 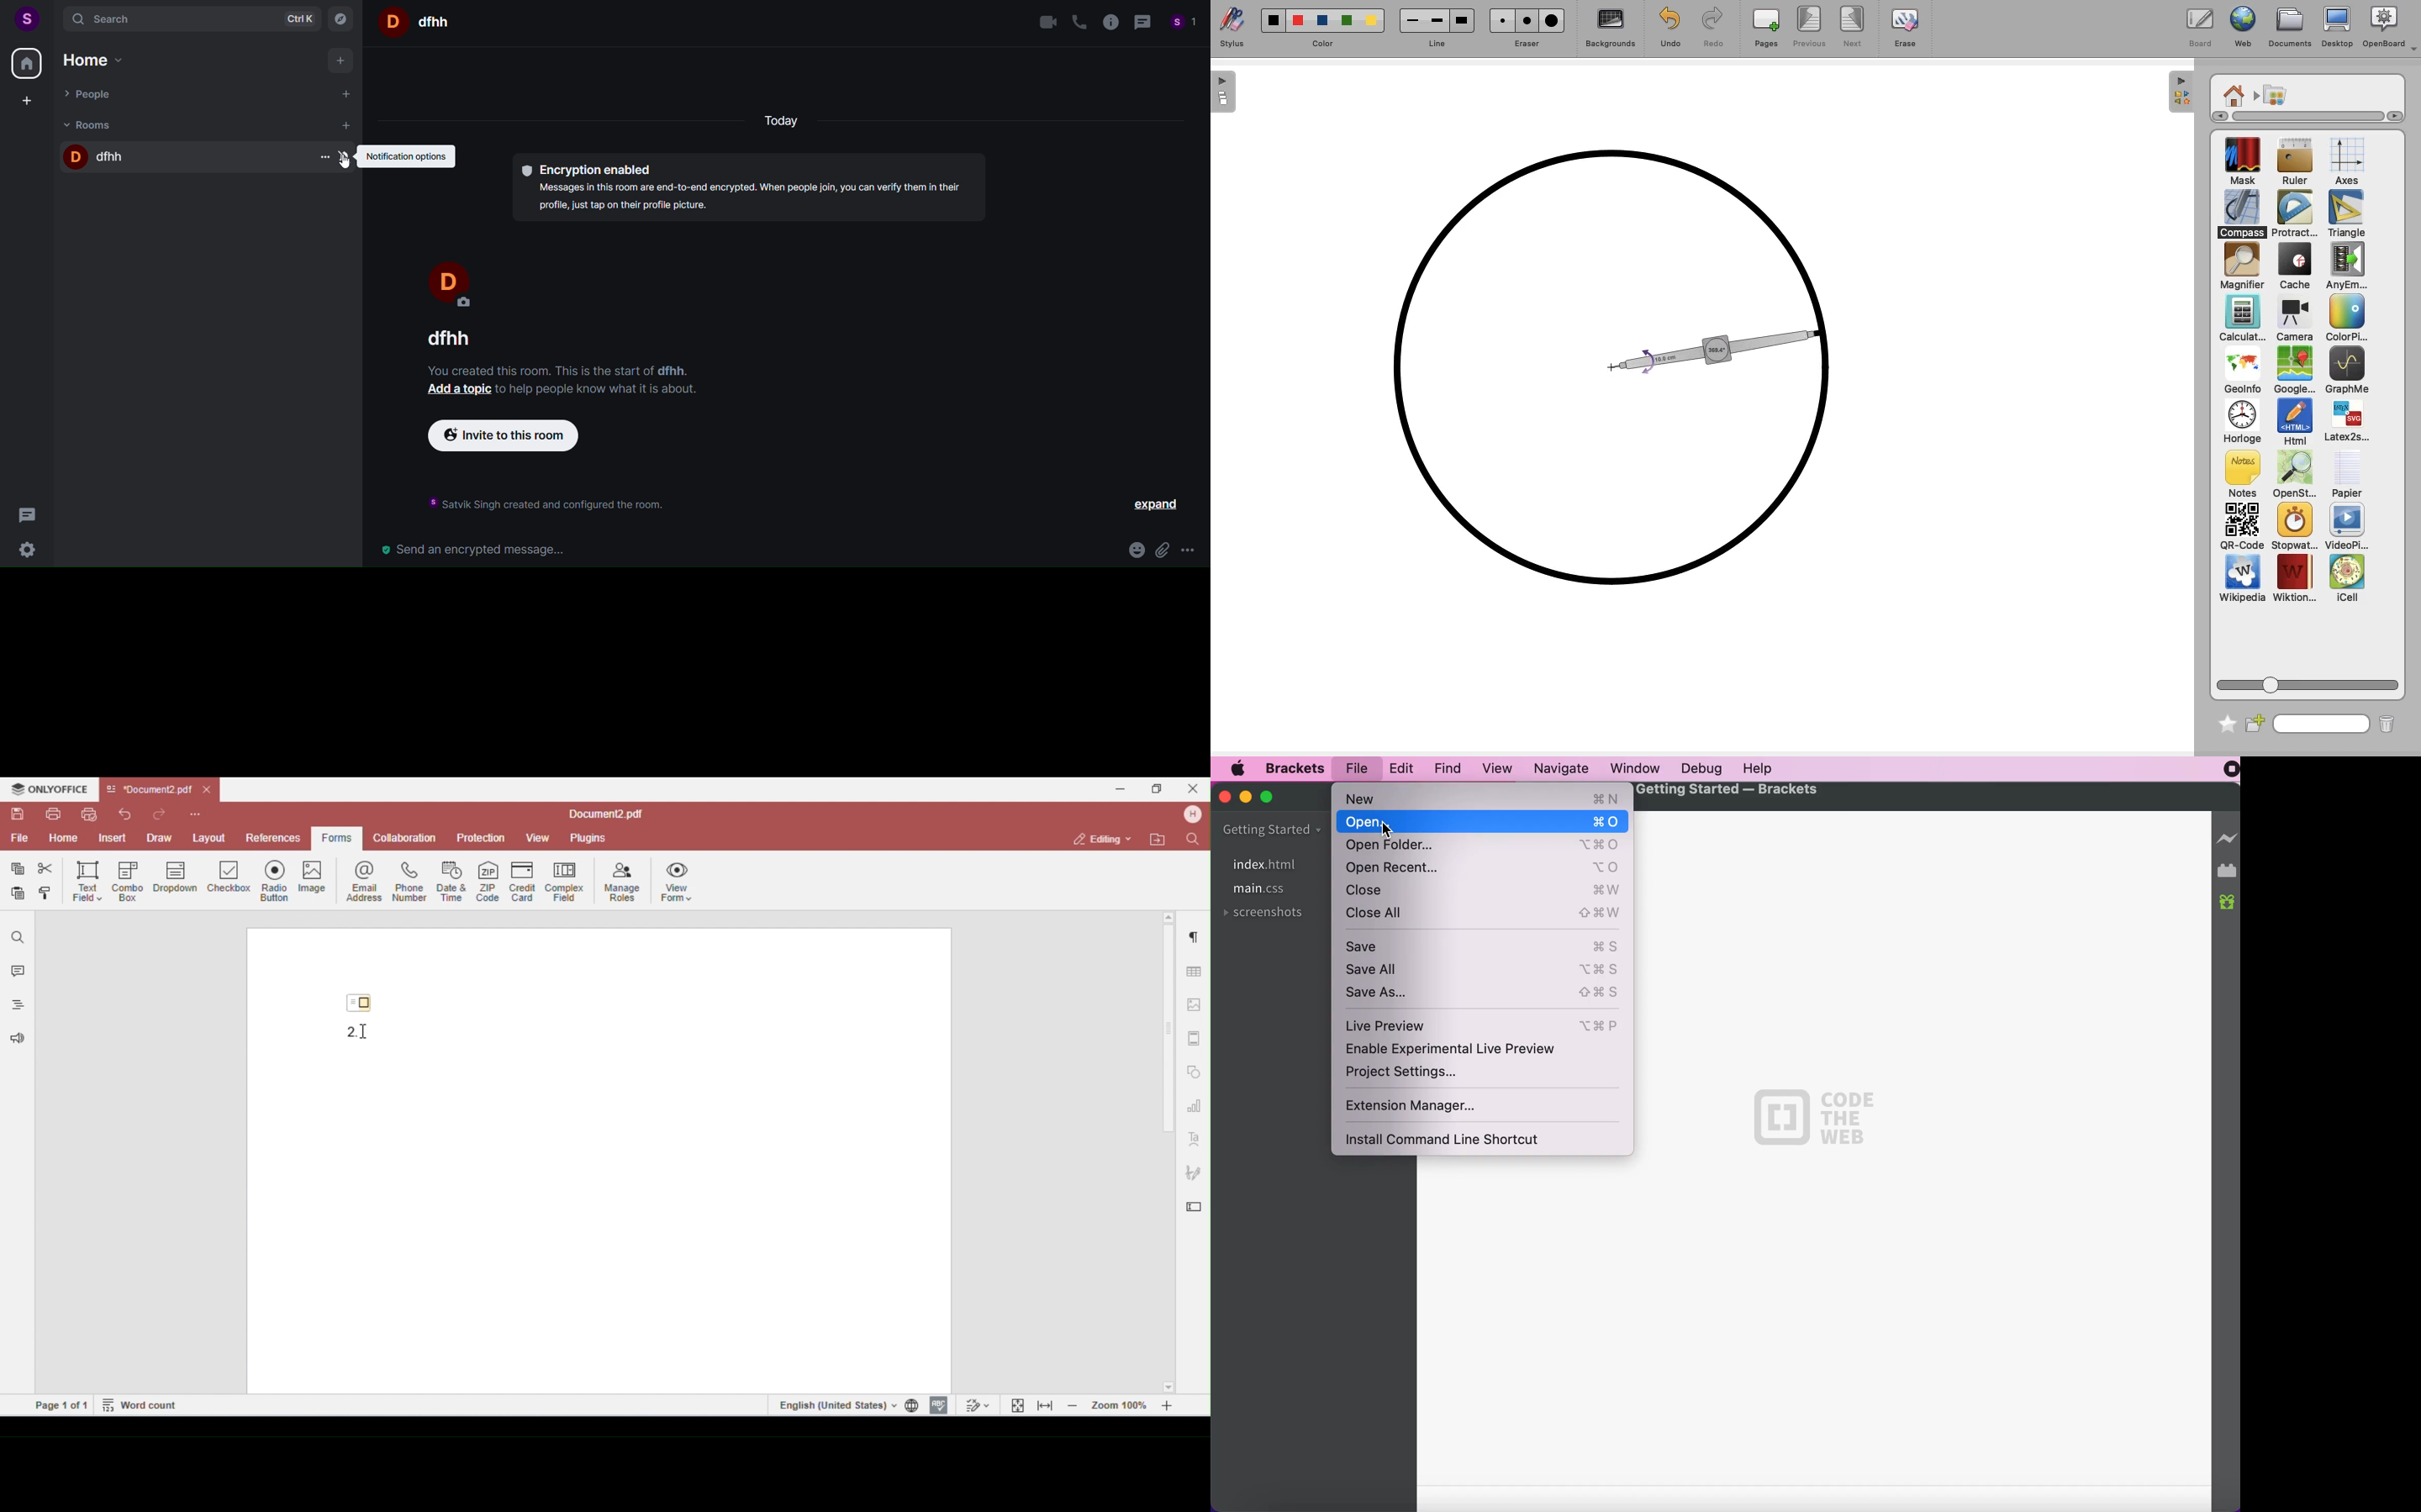 What do you see at coordinates (1415, 1106) in the screenshot?
I see `extension manager` at bounding box center [1415, 1106].